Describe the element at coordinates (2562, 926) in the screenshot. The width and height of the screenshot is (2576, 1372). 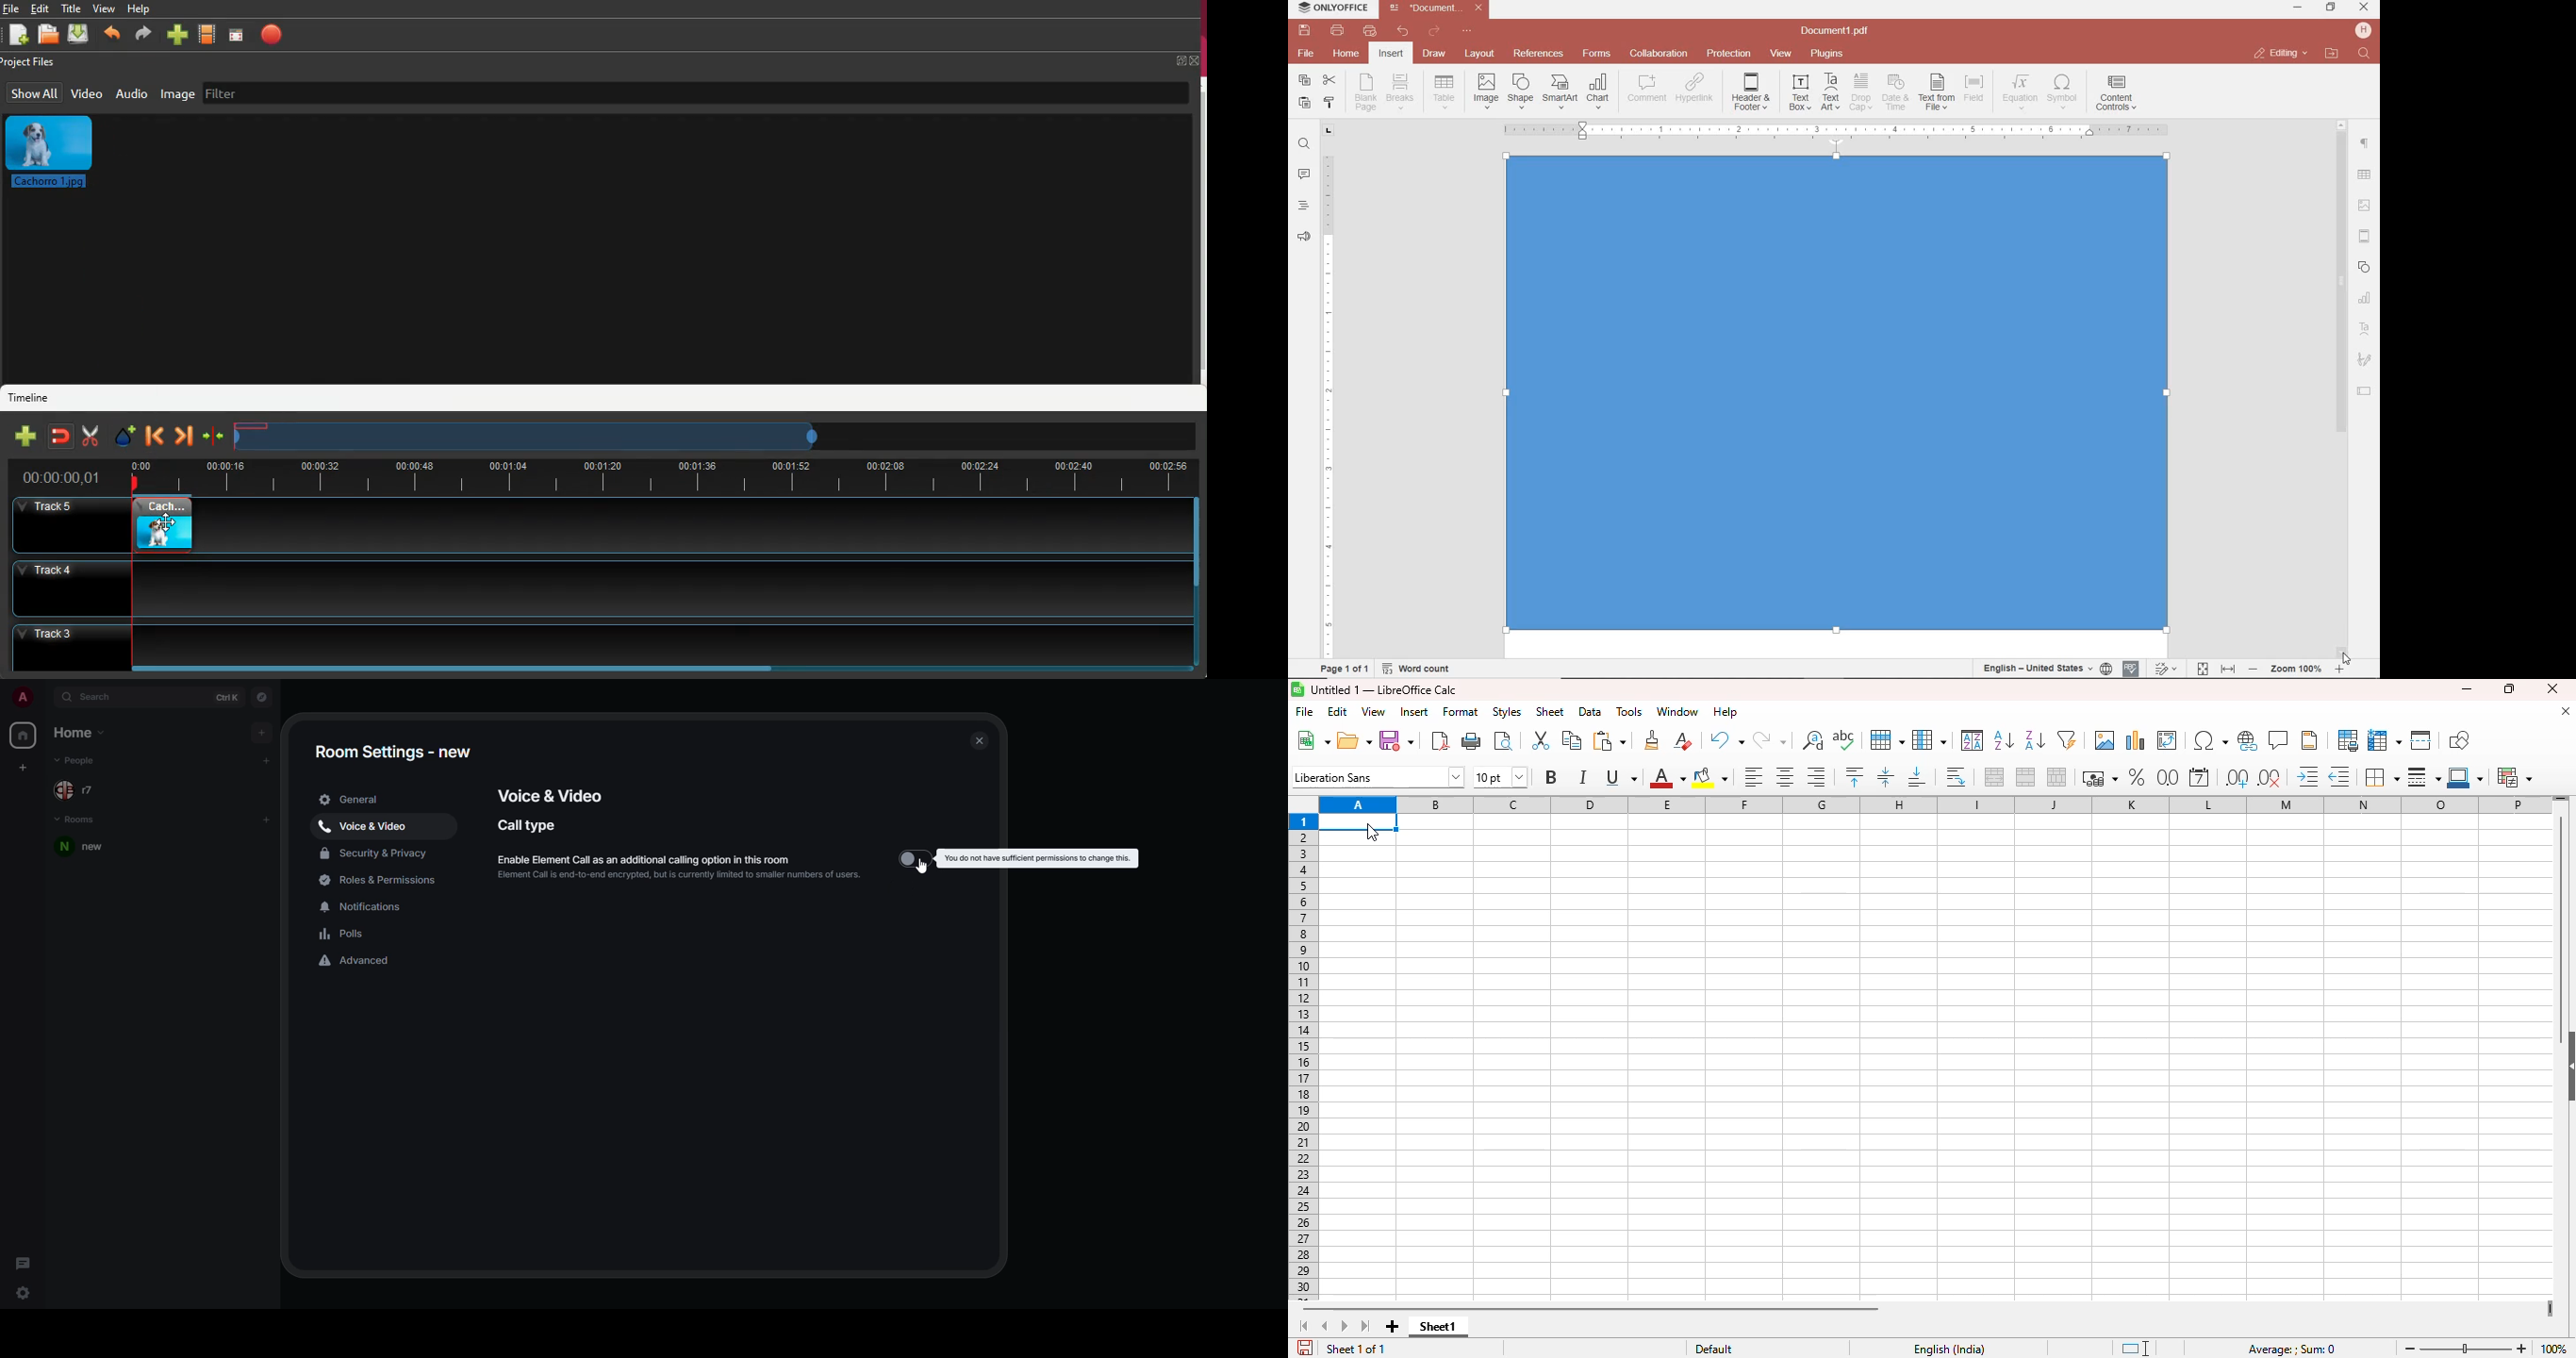
I see `vertical scroll bar` at that location.